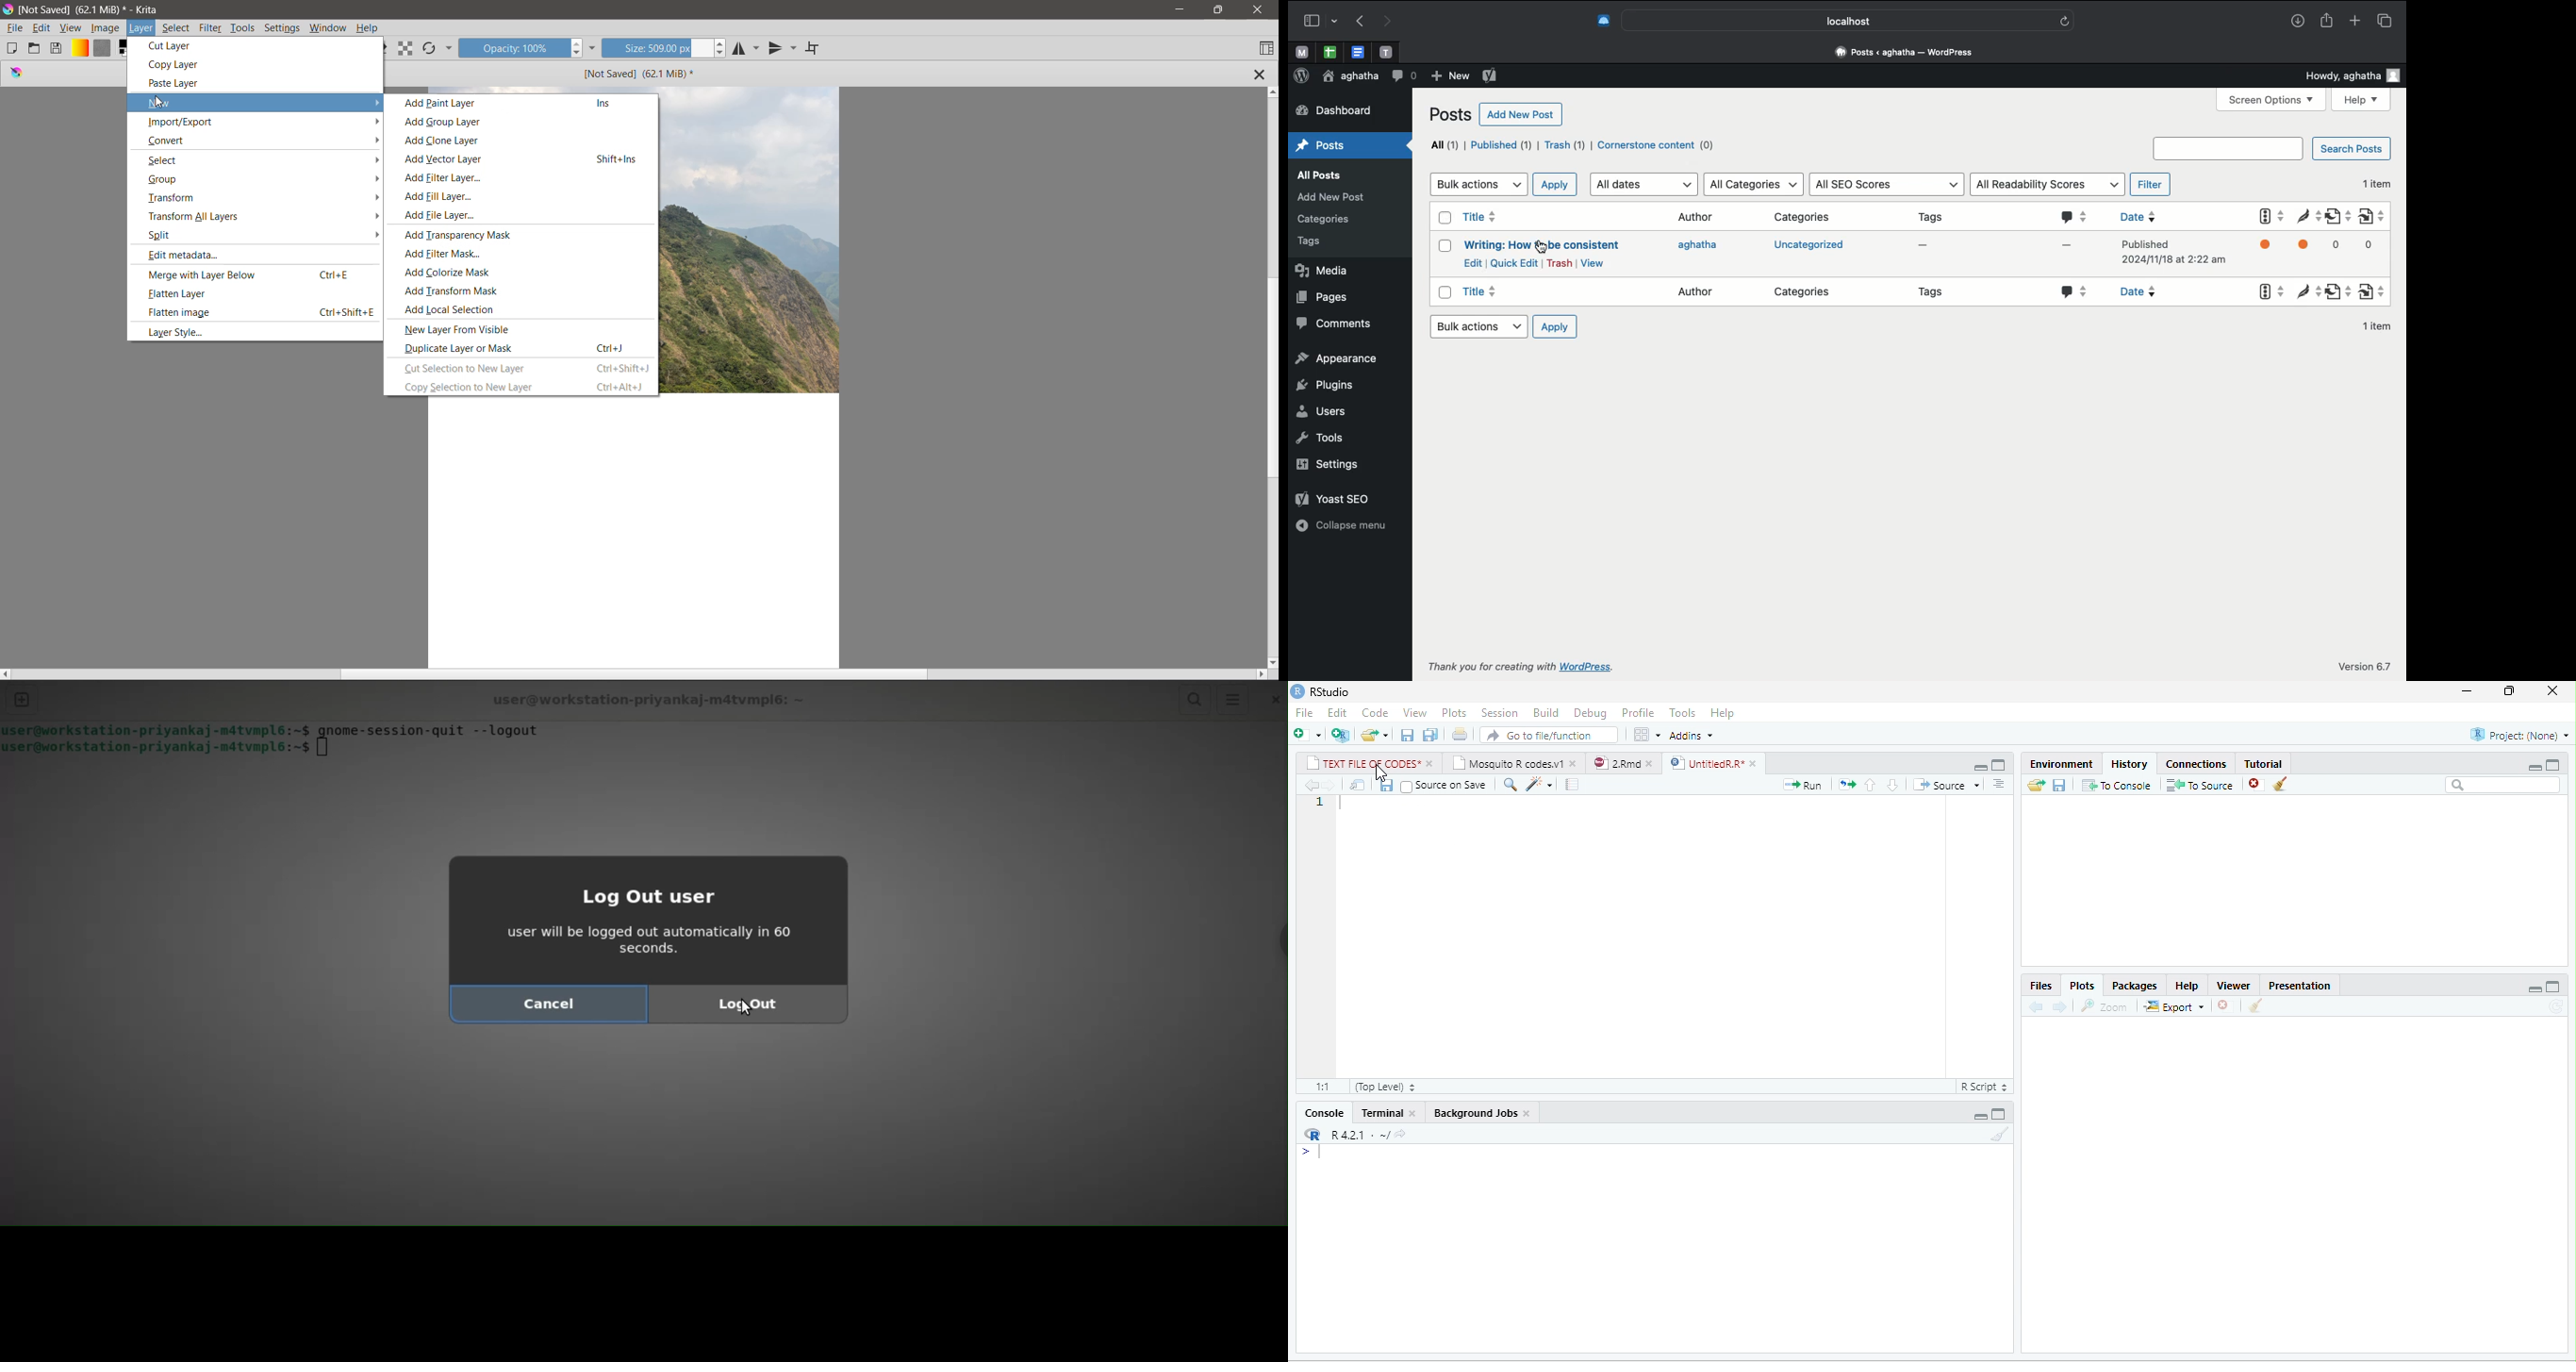 This screenshot has width=2576, height=1372. I want to click on Duplicate Layer or Mask, so click(518, 348).